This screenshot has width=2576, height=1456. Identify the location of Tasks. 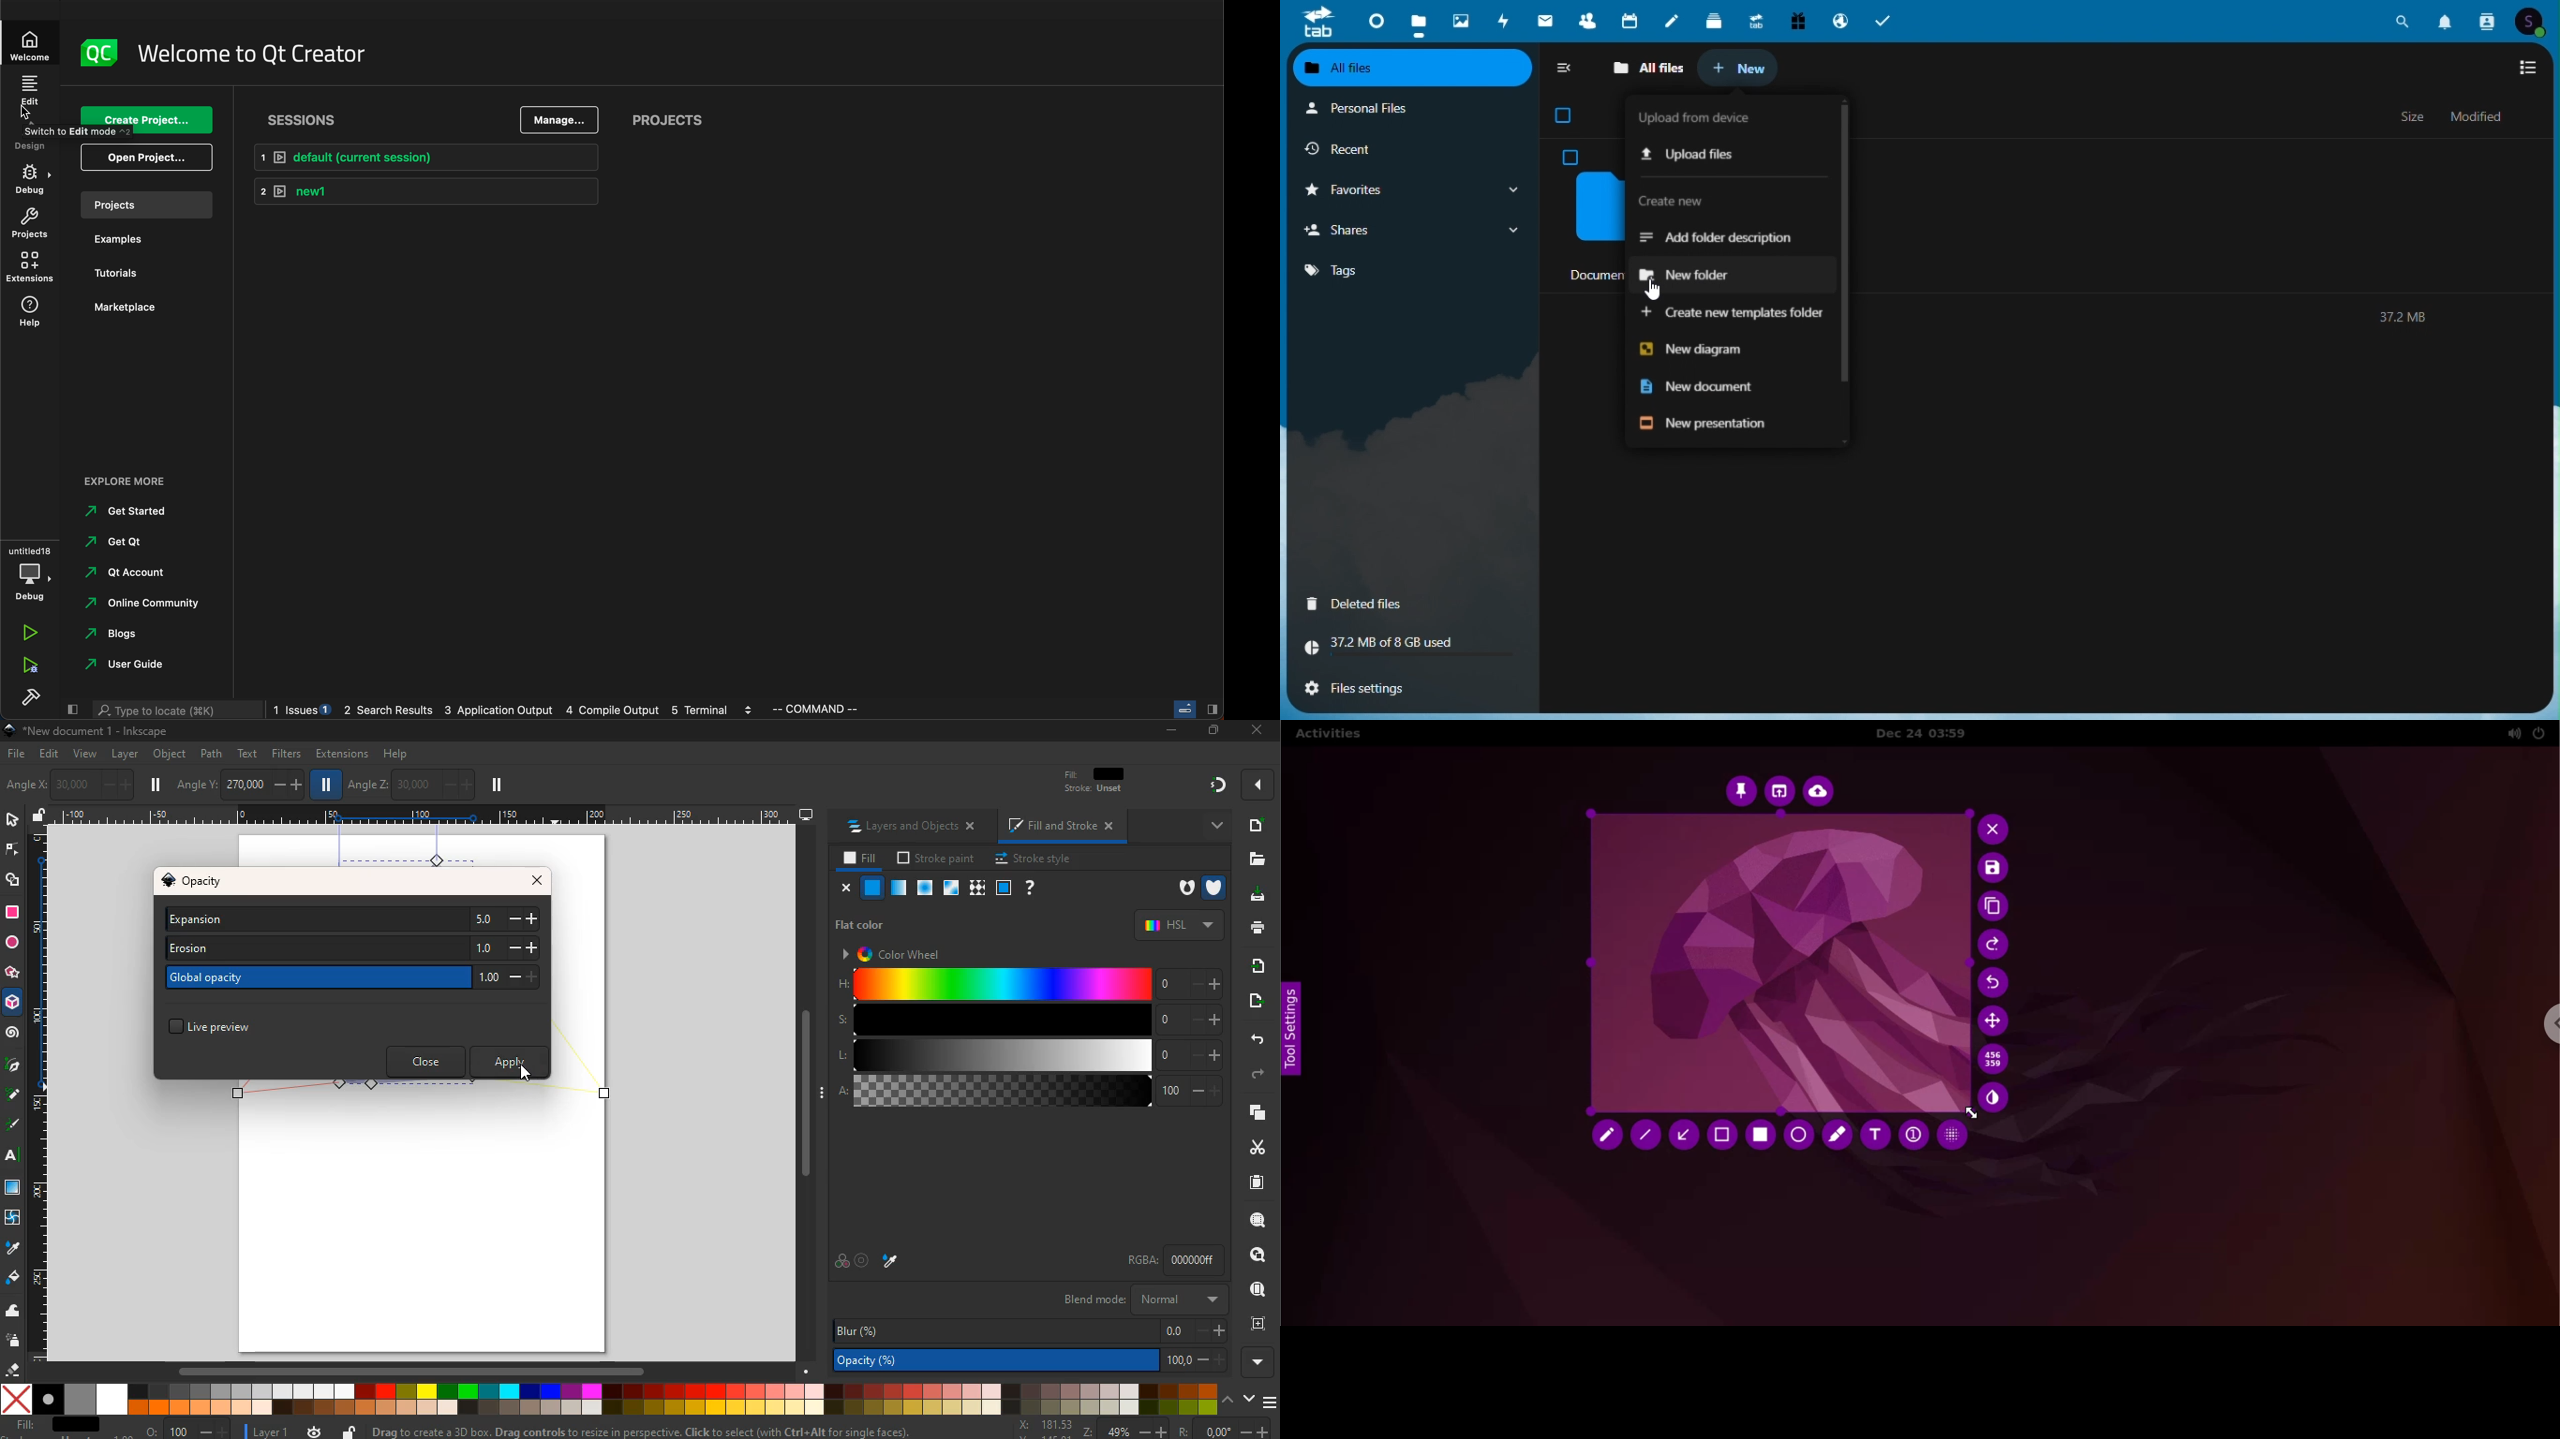
(1884, 19).